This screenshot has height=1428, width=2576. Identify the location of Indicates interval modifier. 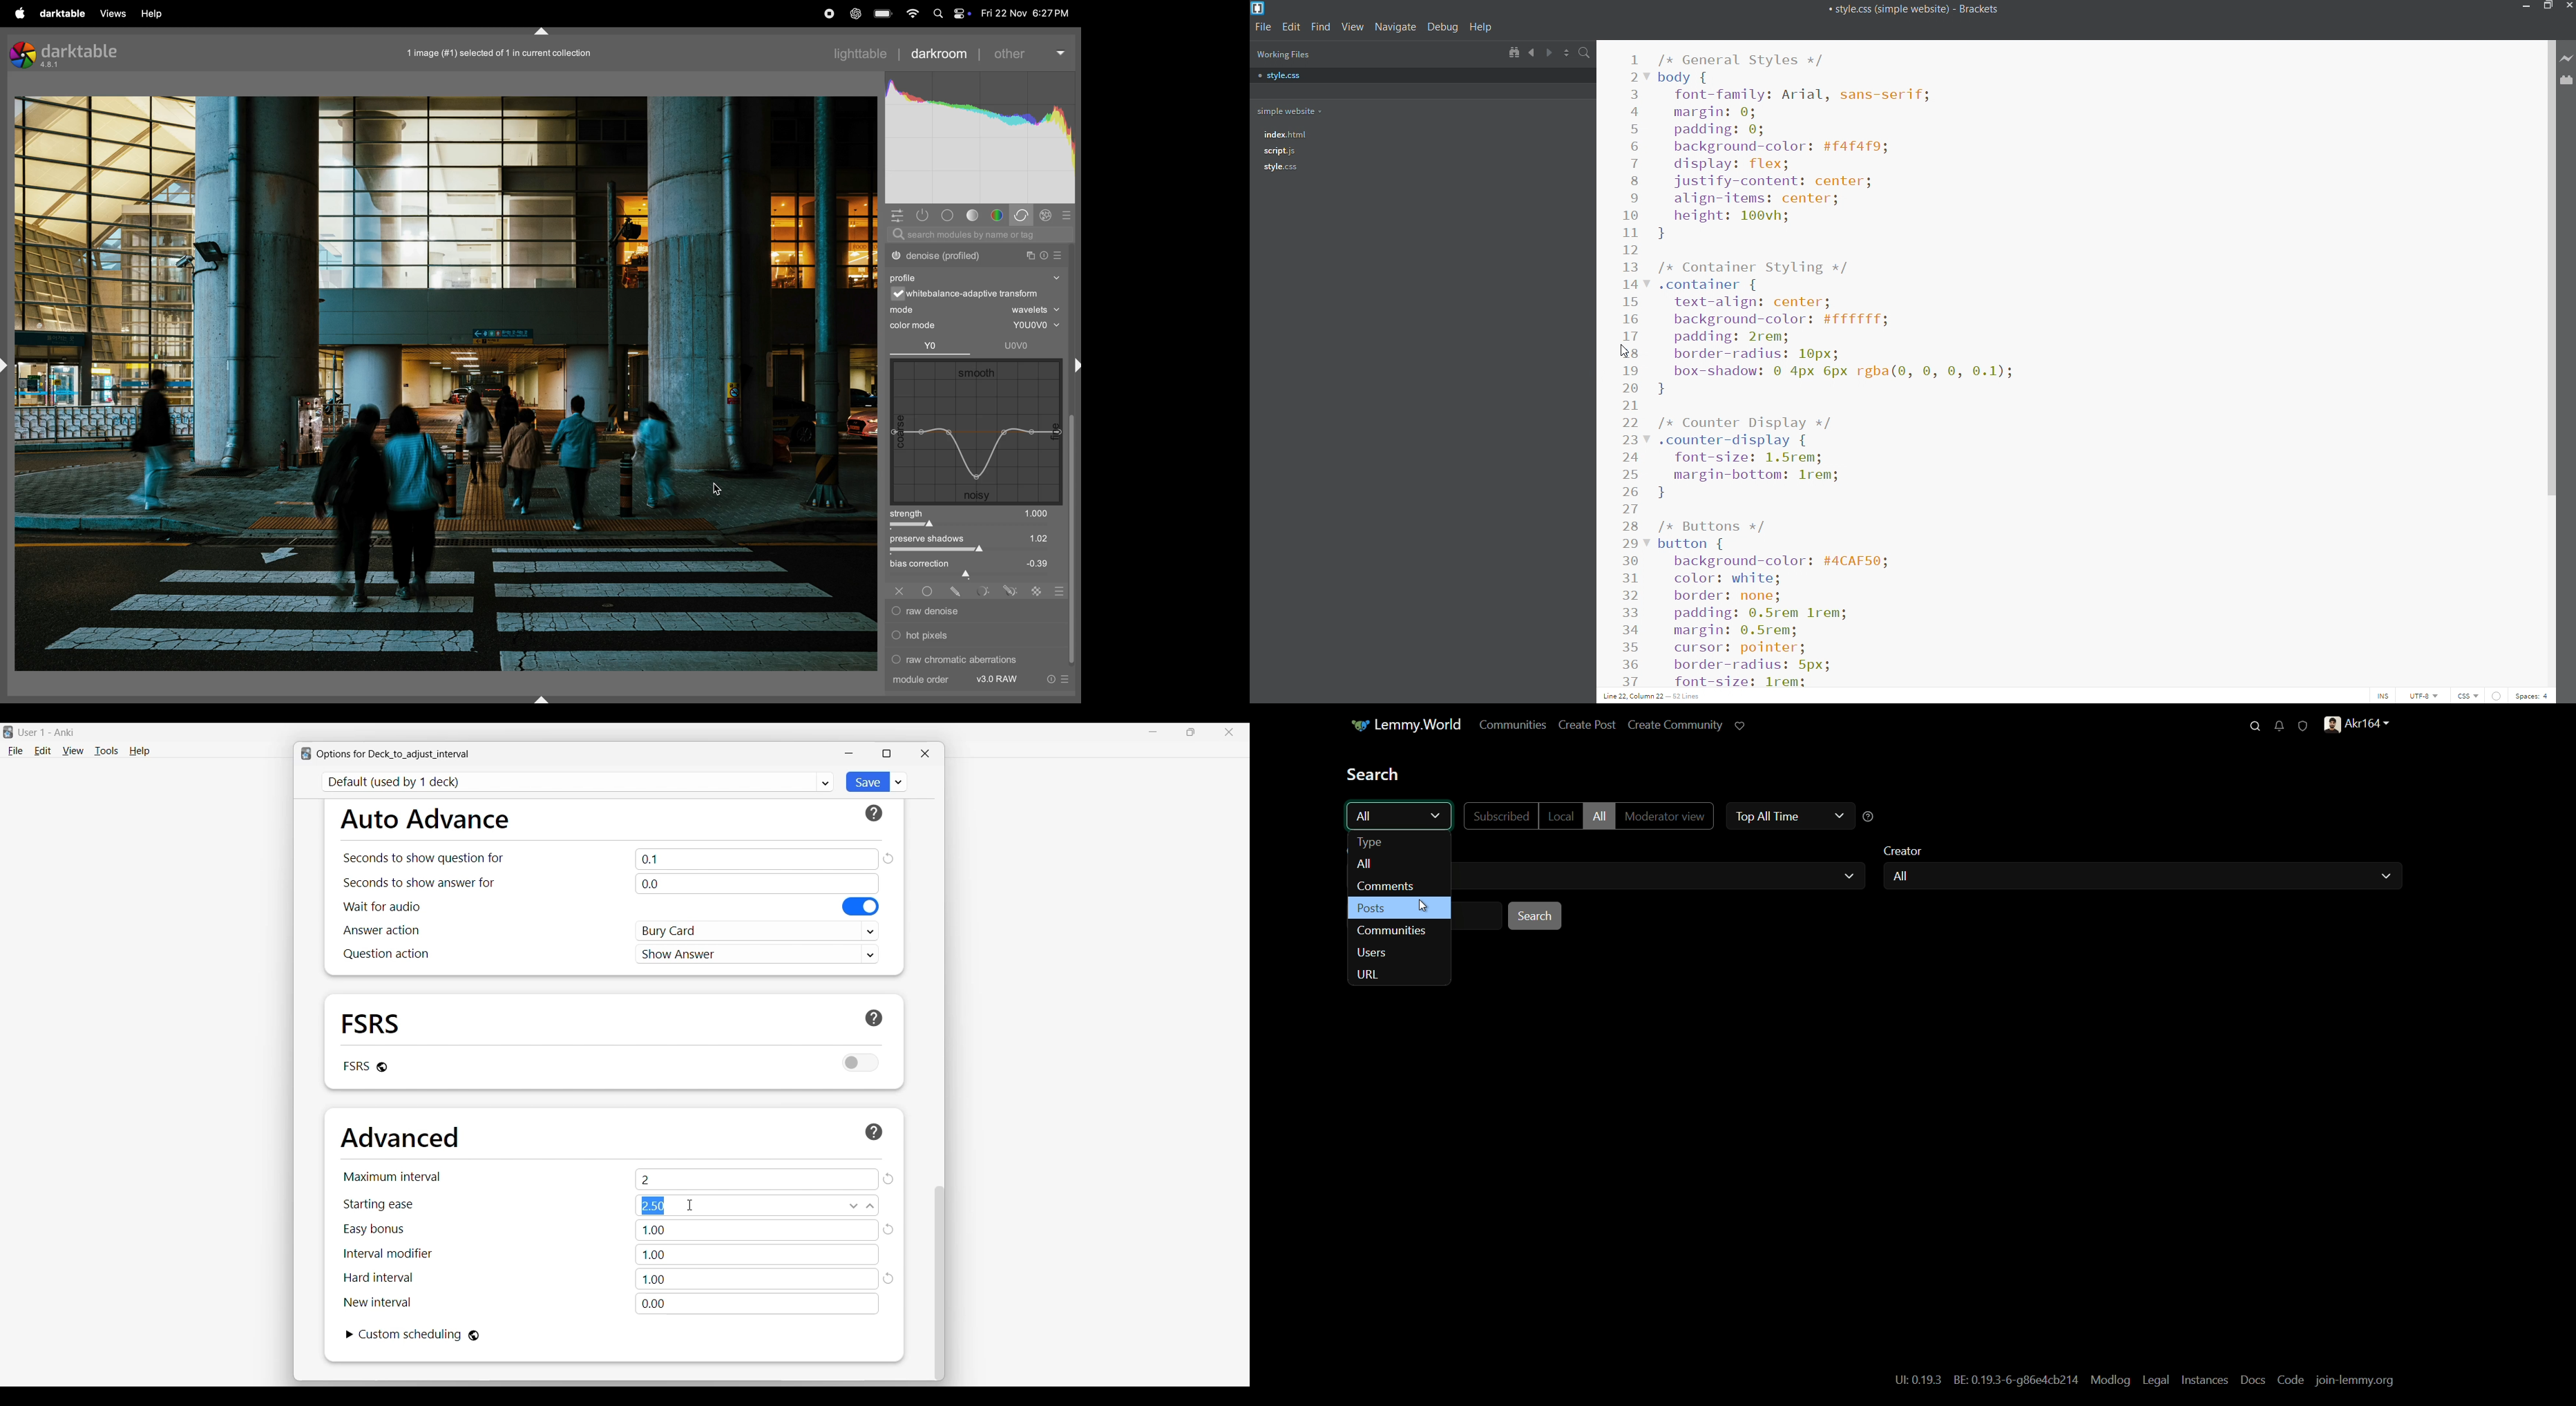
(388, 1254).